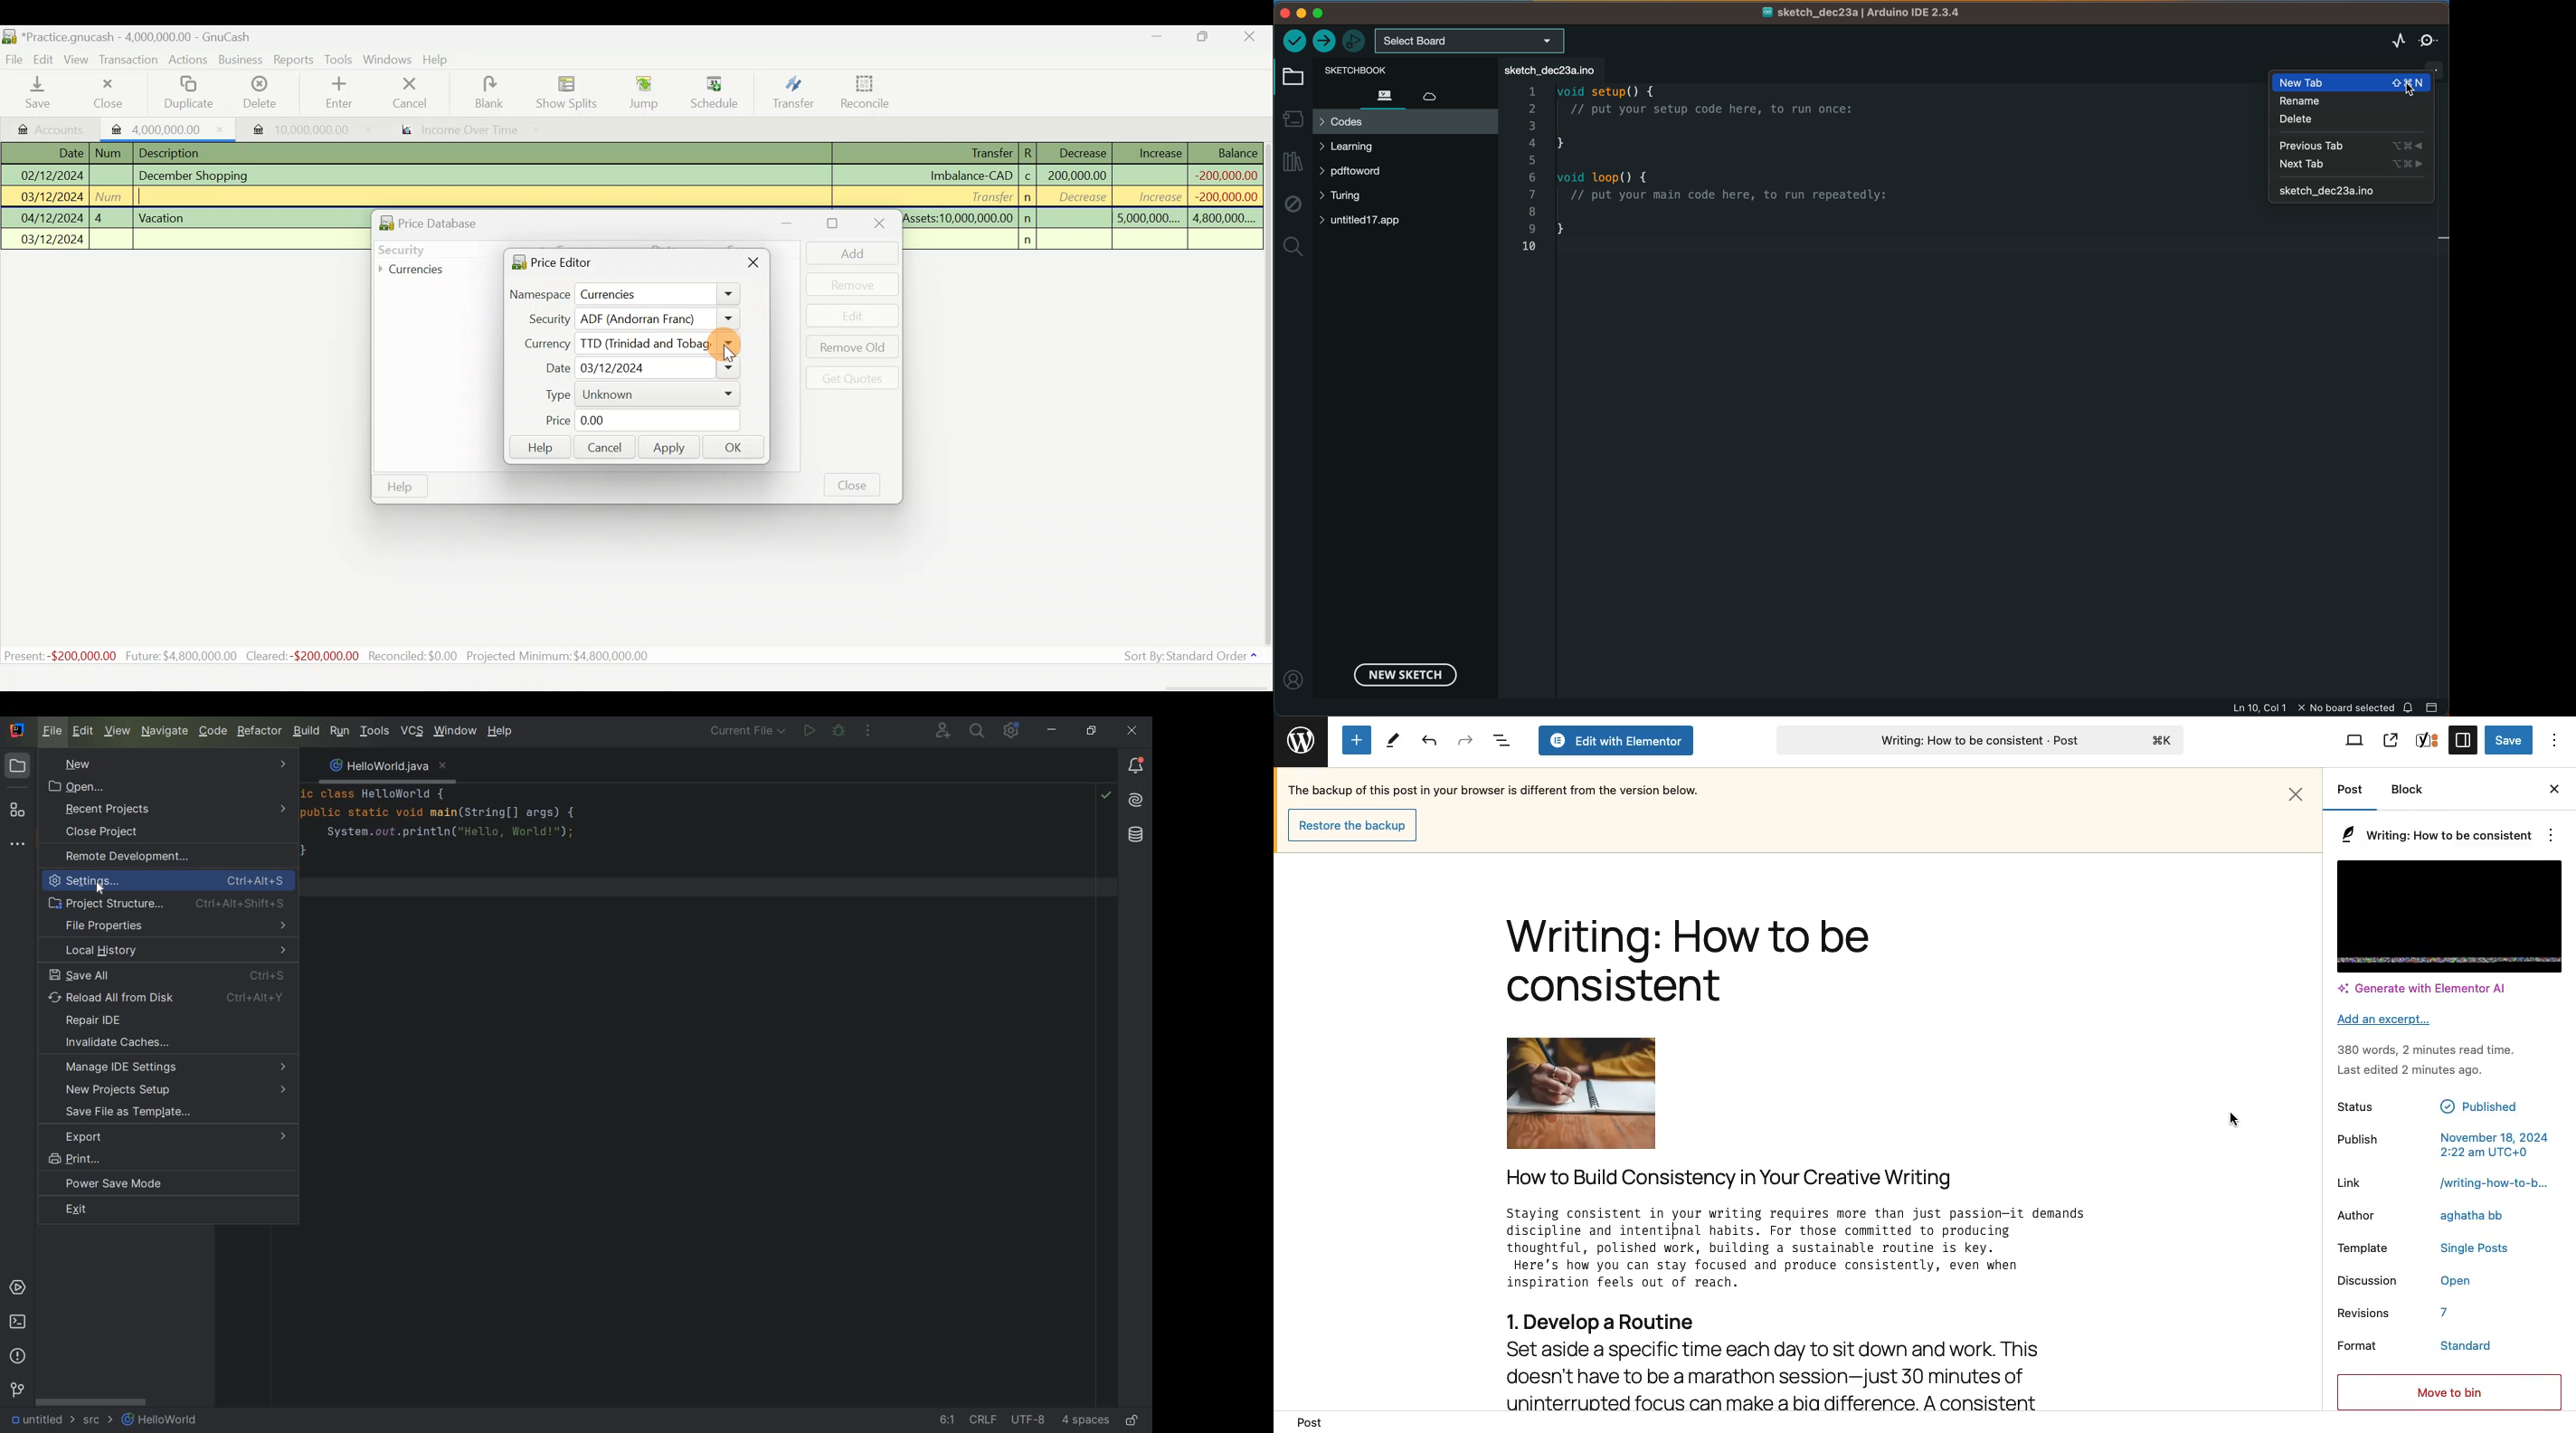 The width and height of the screenshot is (2576, 1456). I want to click on 380 words, 2 minutes read time. Last edited 2 minutes ago., so click(2436, 1058).